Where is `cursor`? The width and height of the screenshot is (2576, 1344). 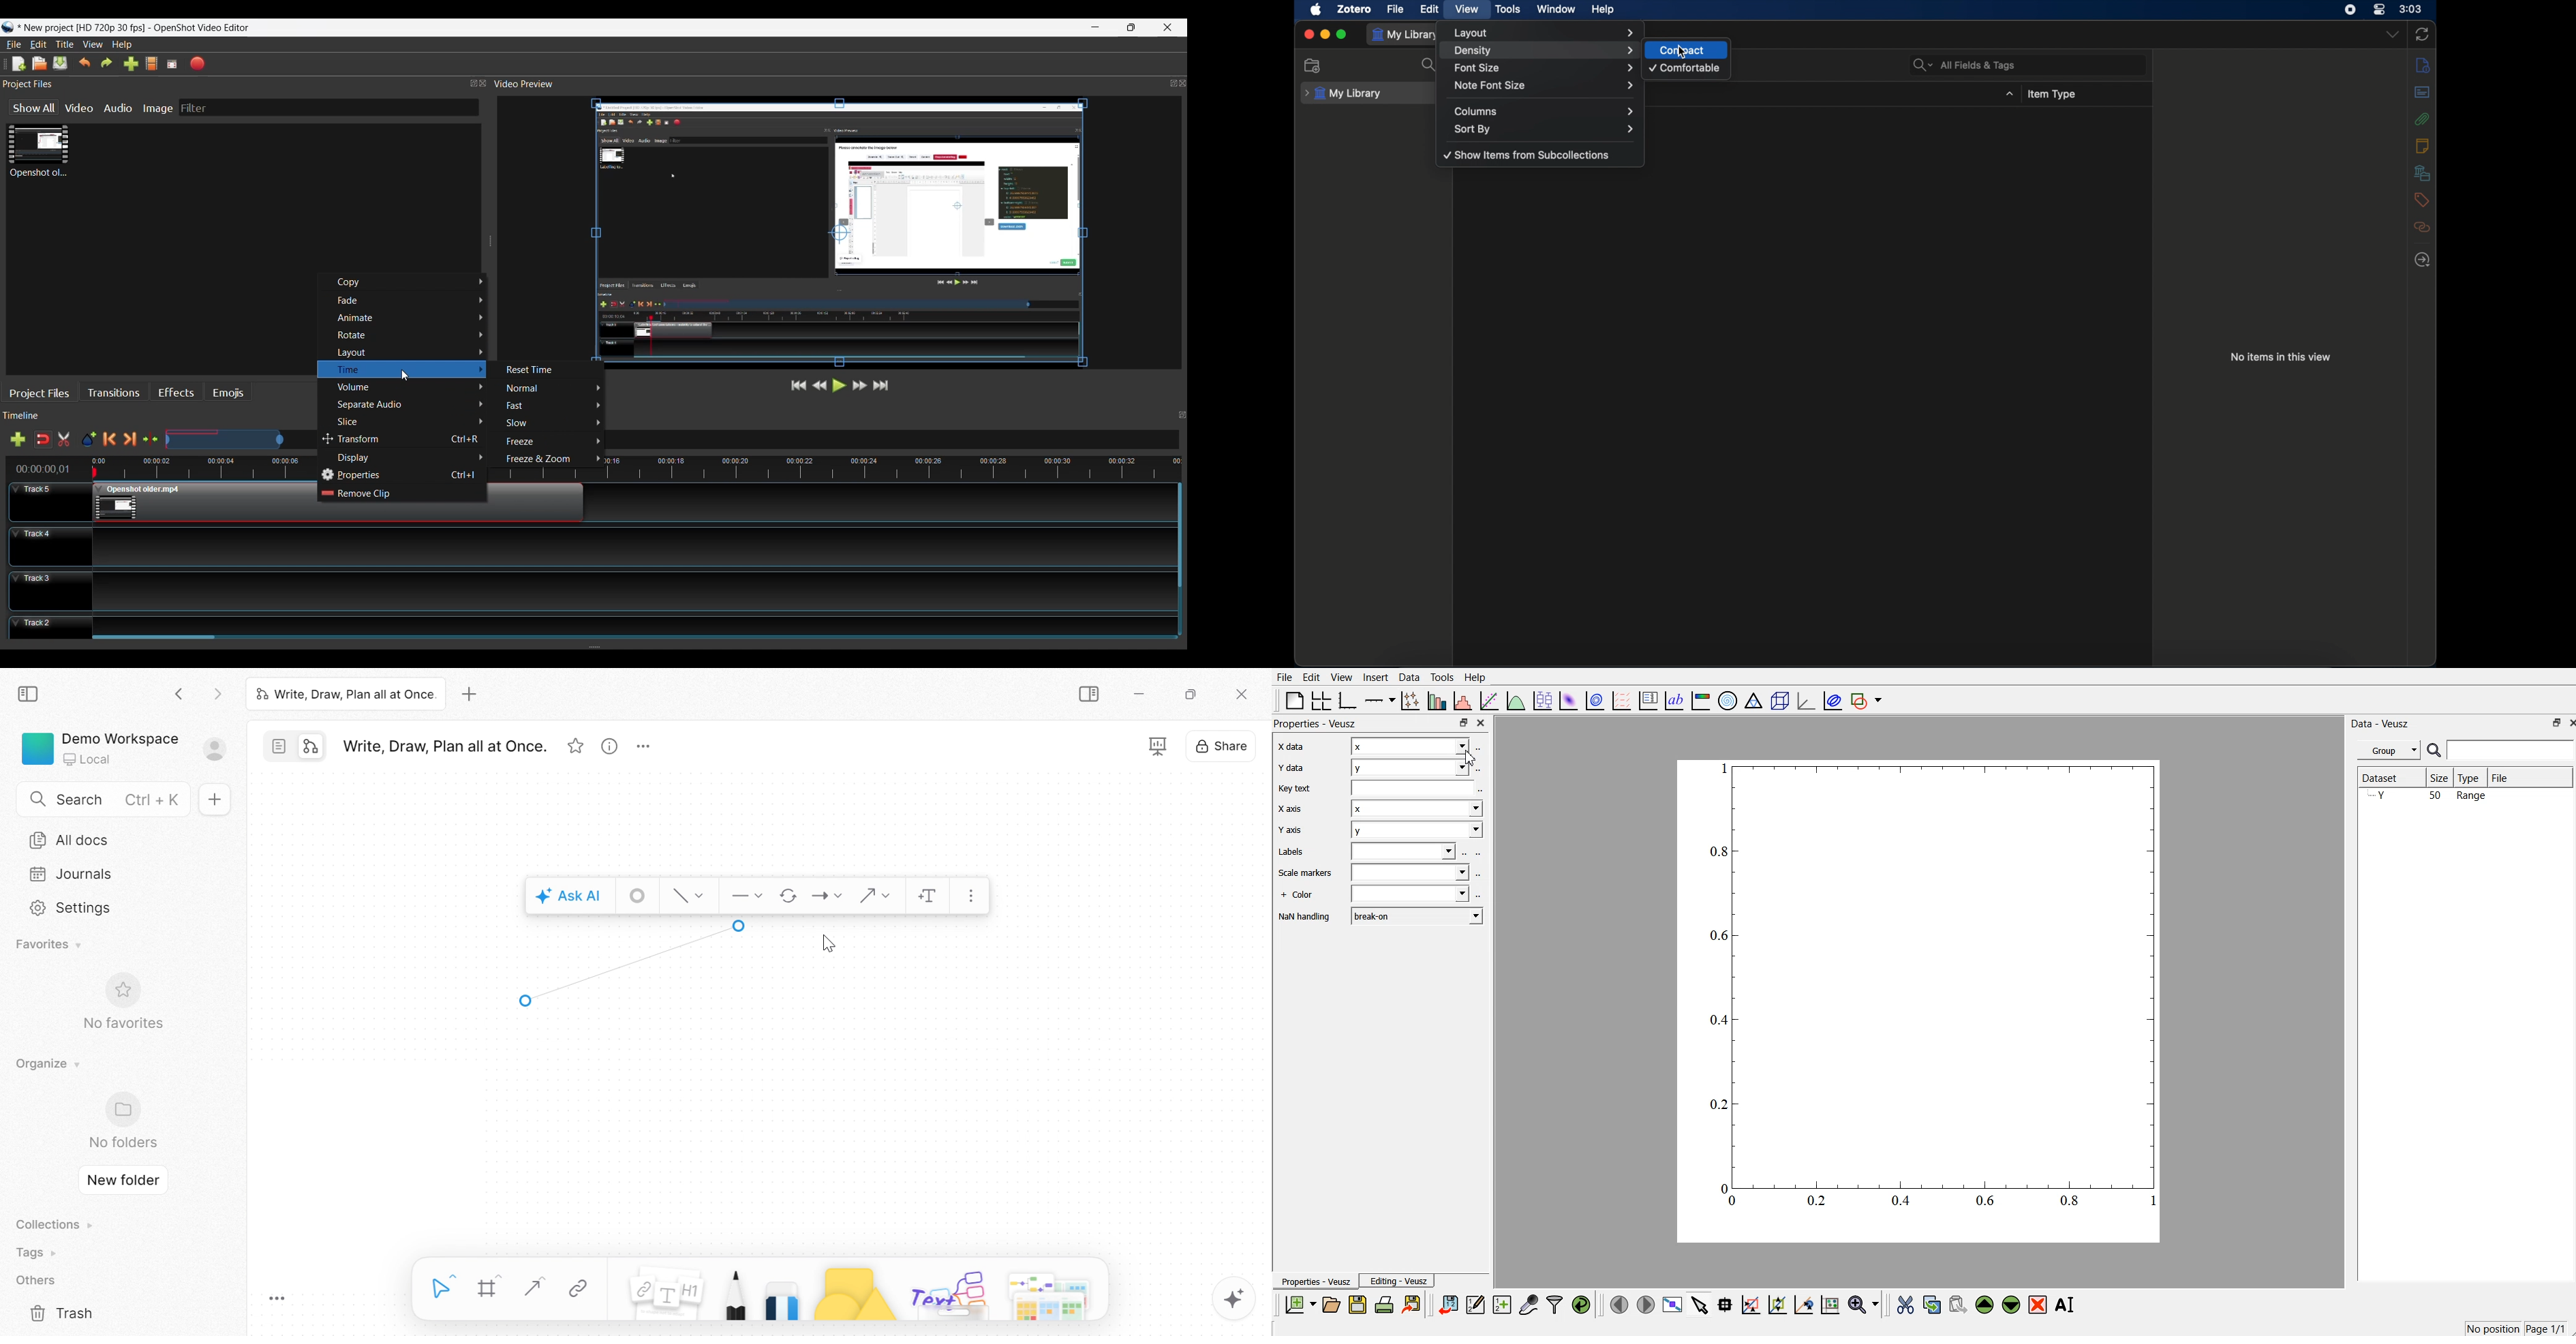 cursor is located at coordinates (1682, 52).